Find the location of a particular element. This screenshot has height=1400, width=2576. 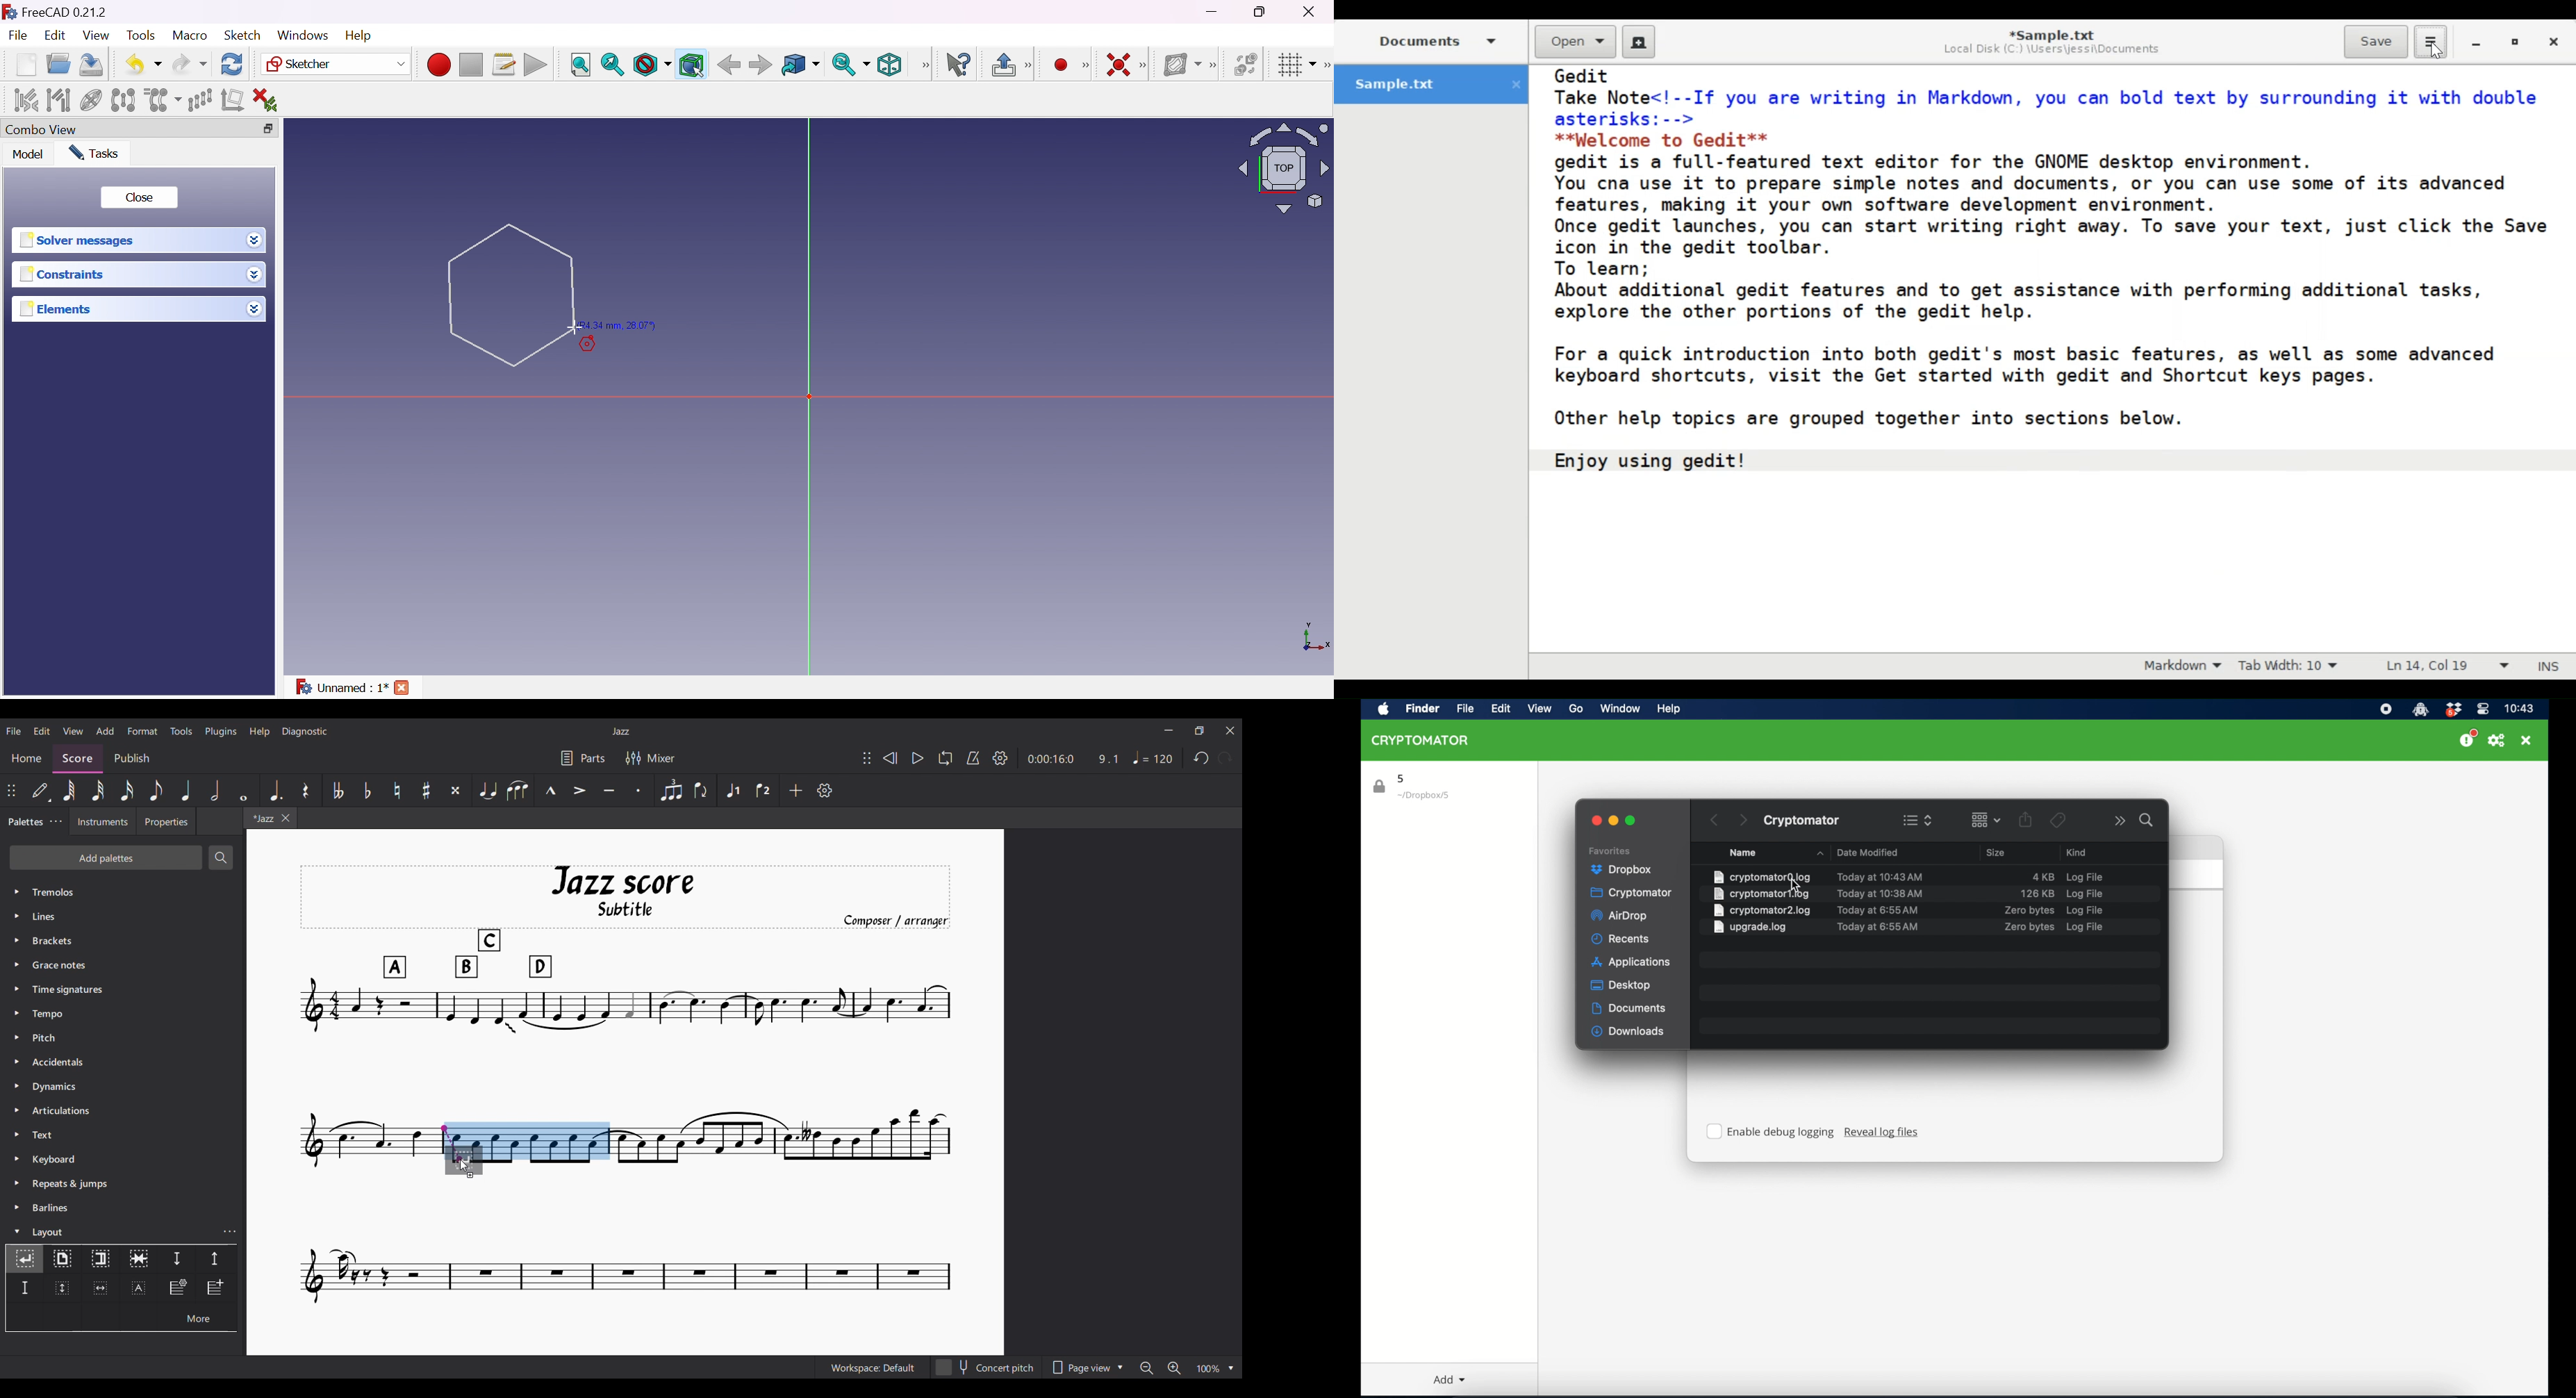

Macros... is located at coordinates (504, 65).